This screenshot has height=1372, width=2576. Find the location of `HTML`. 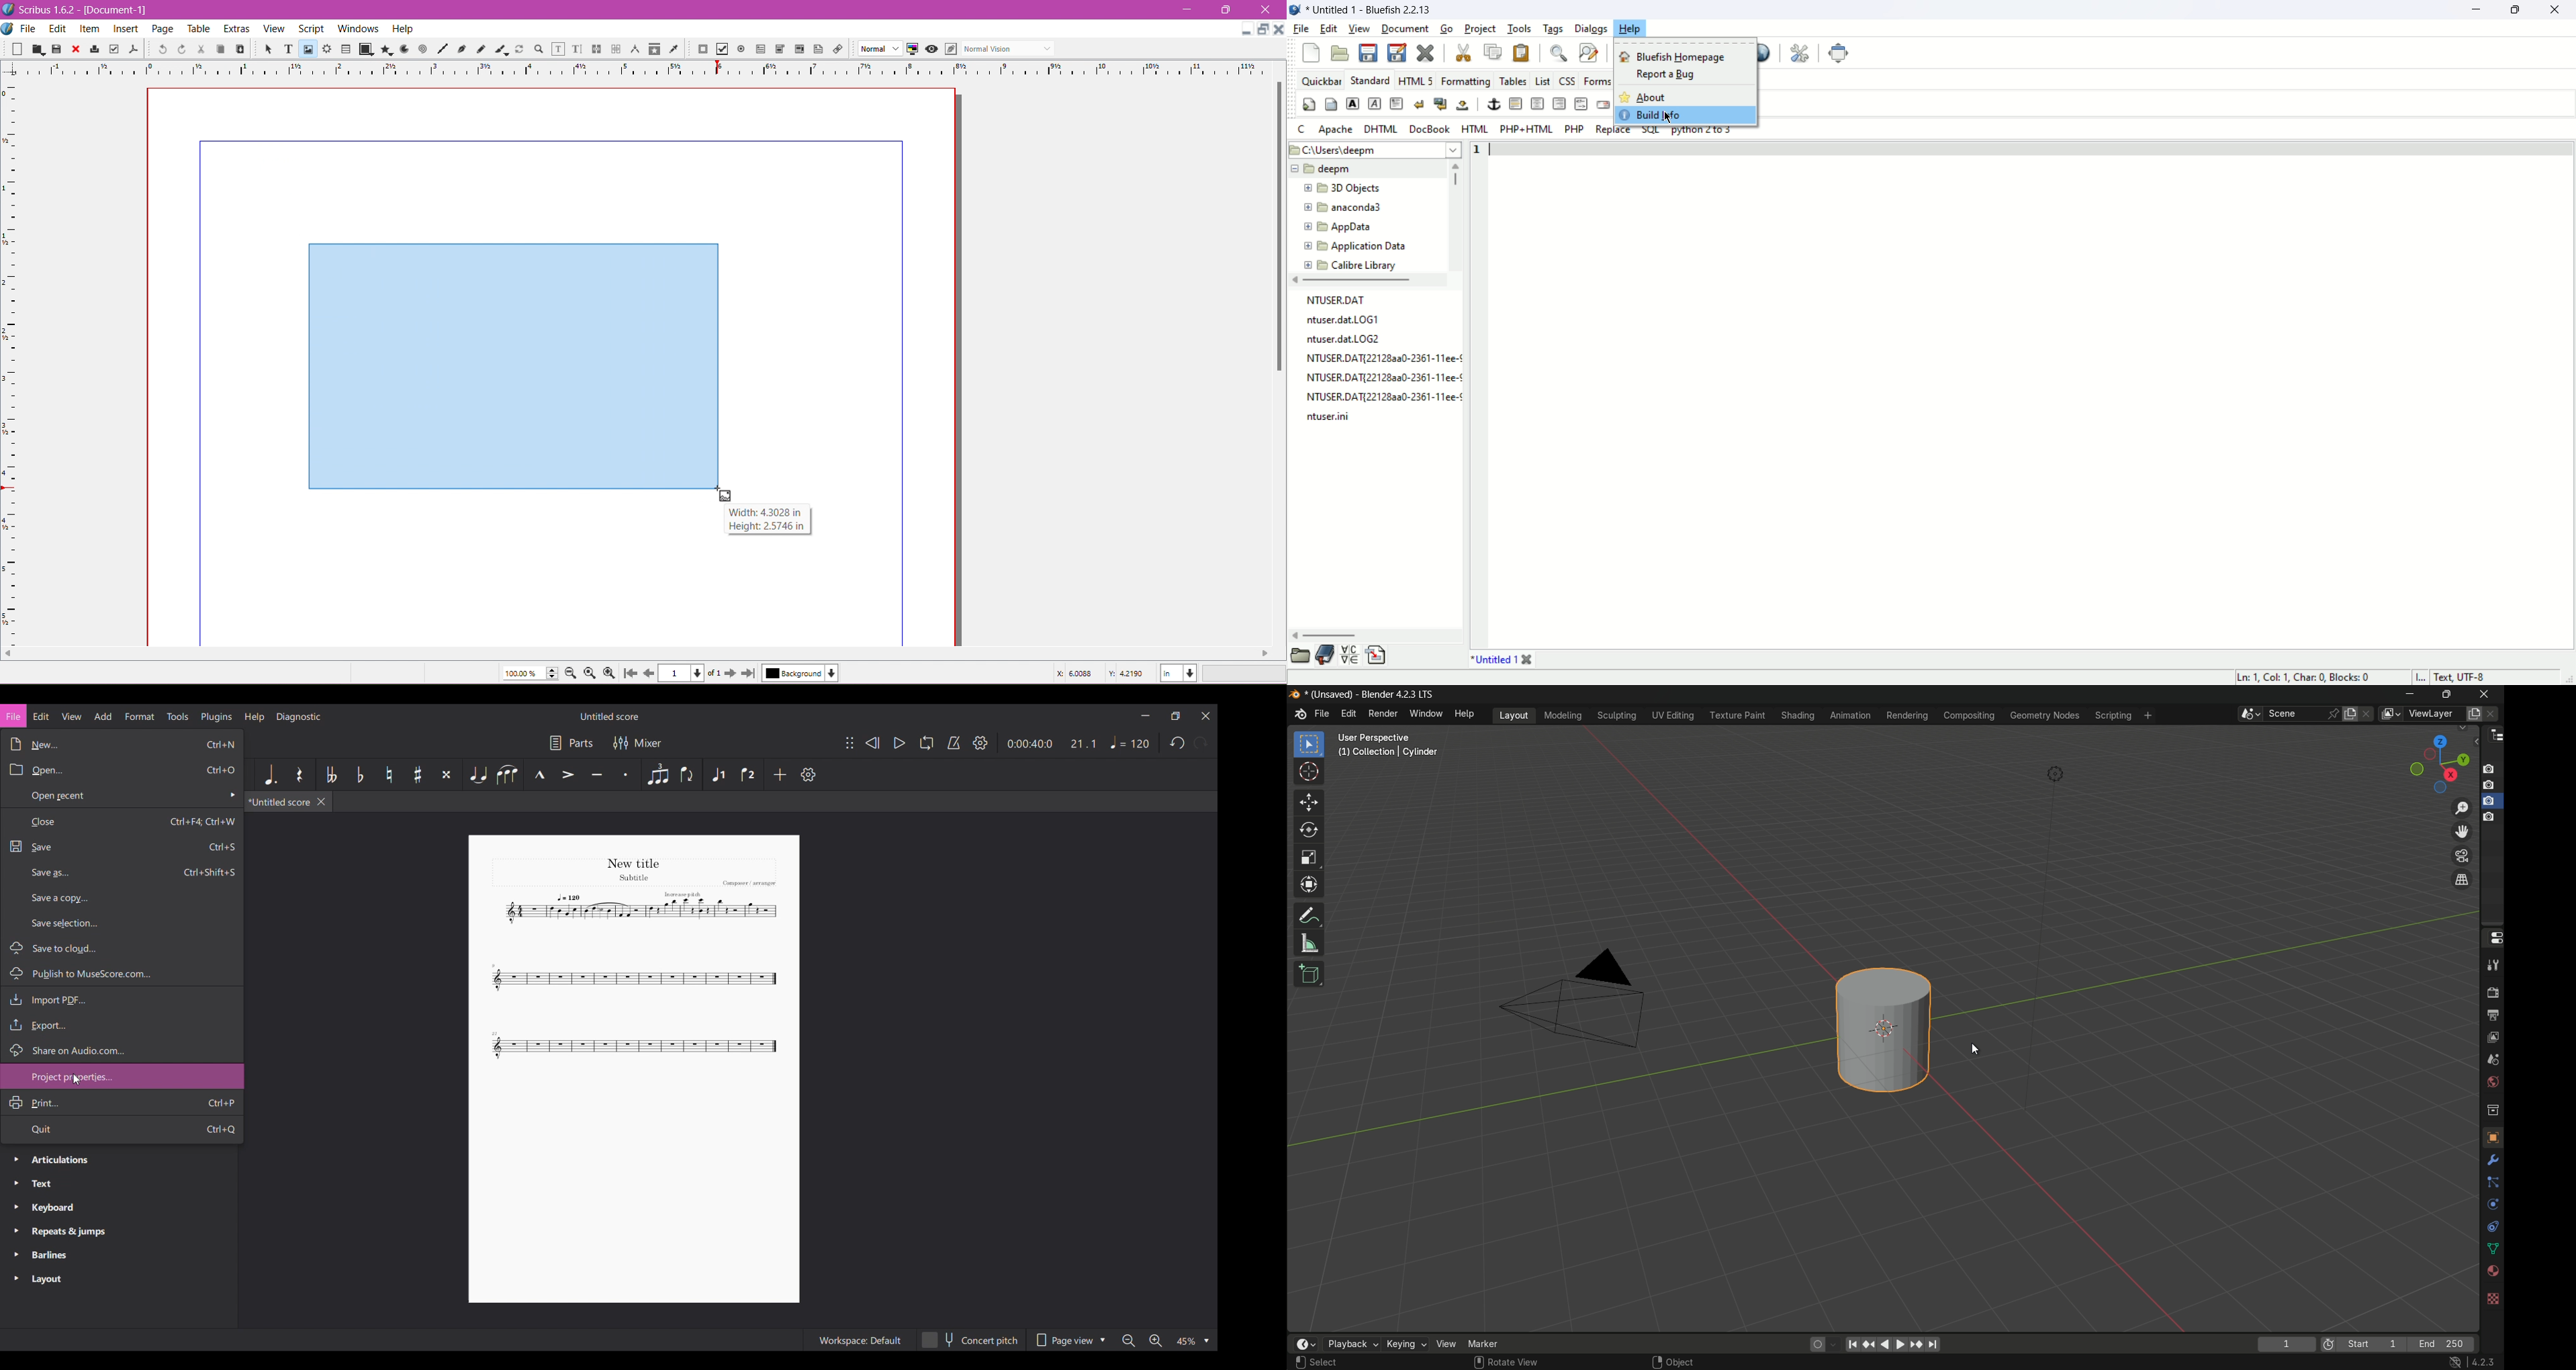

HTML is located at coordinates (1474, 129).